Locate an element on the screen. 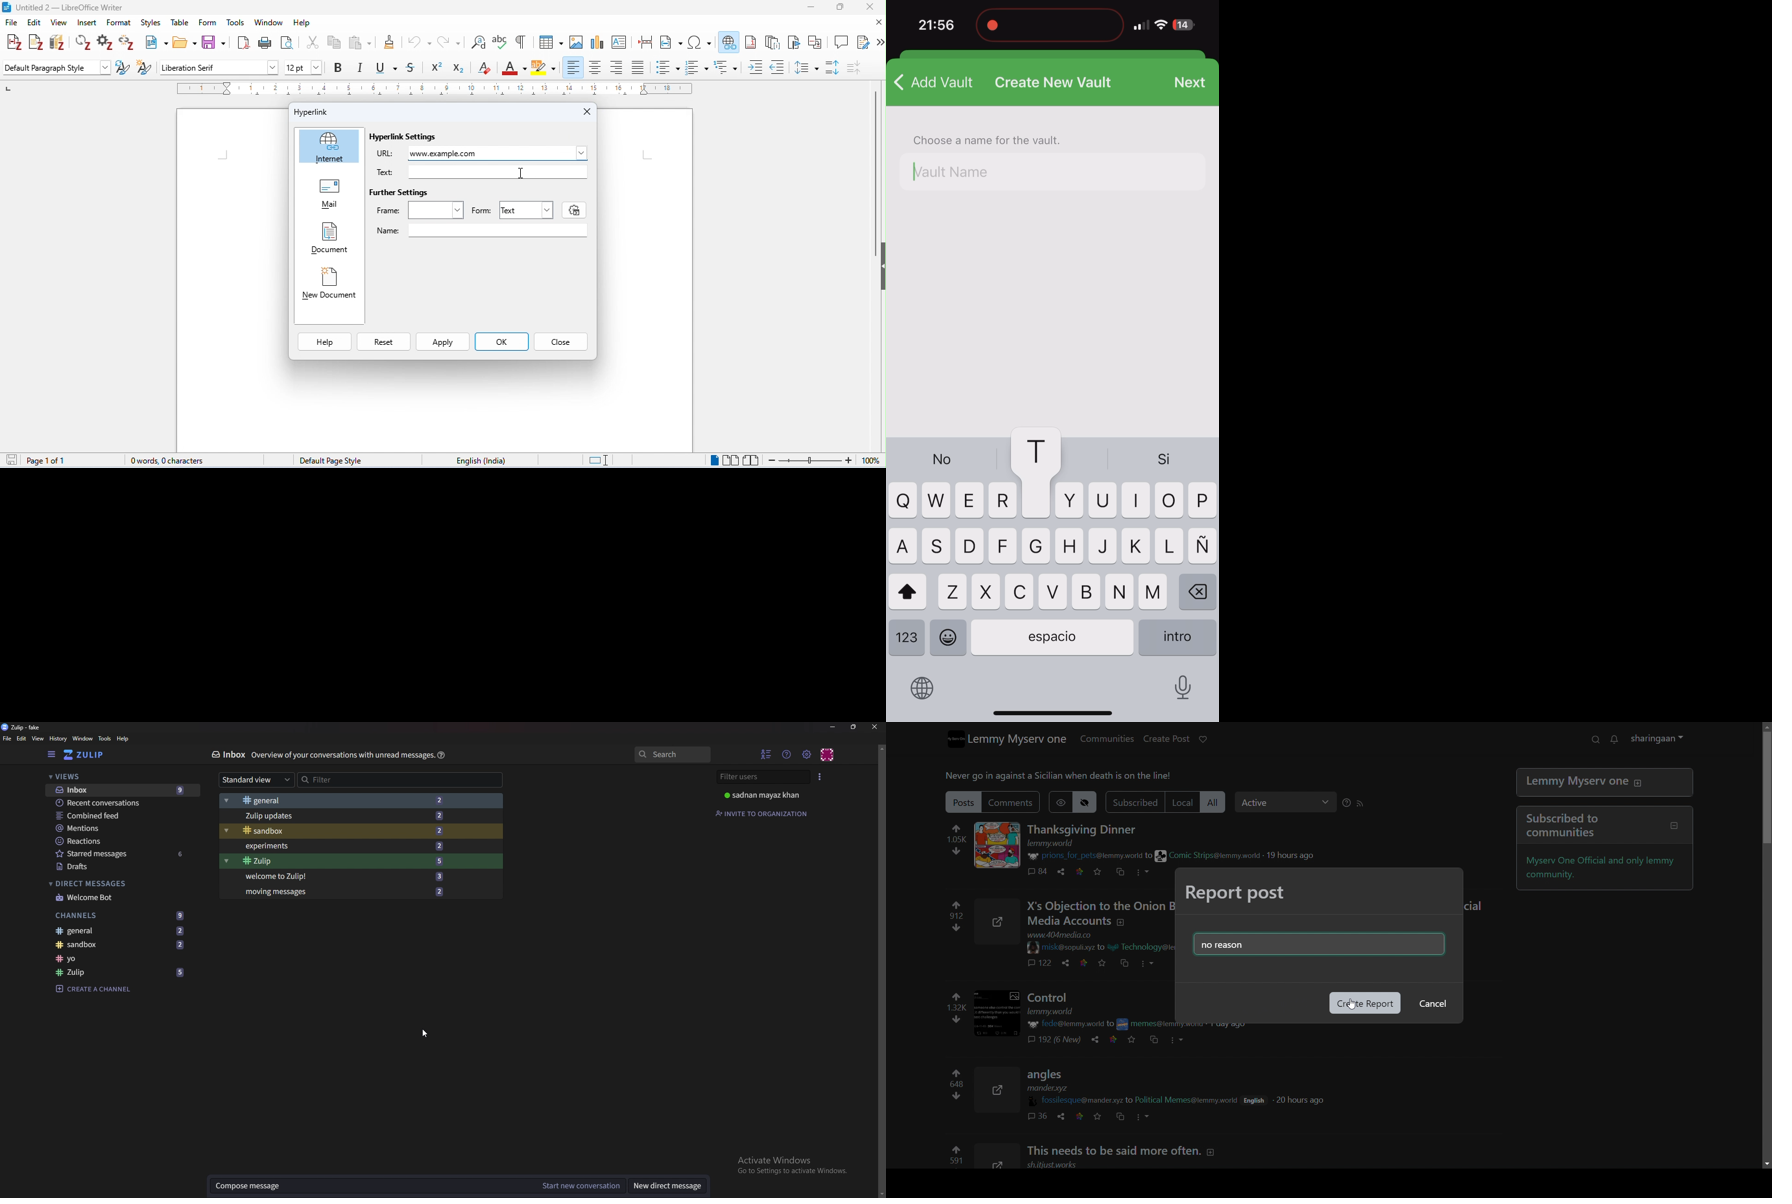 The height and width of the screenshot is (1204, 1792). create report is located at coordinates (1365, 1003).